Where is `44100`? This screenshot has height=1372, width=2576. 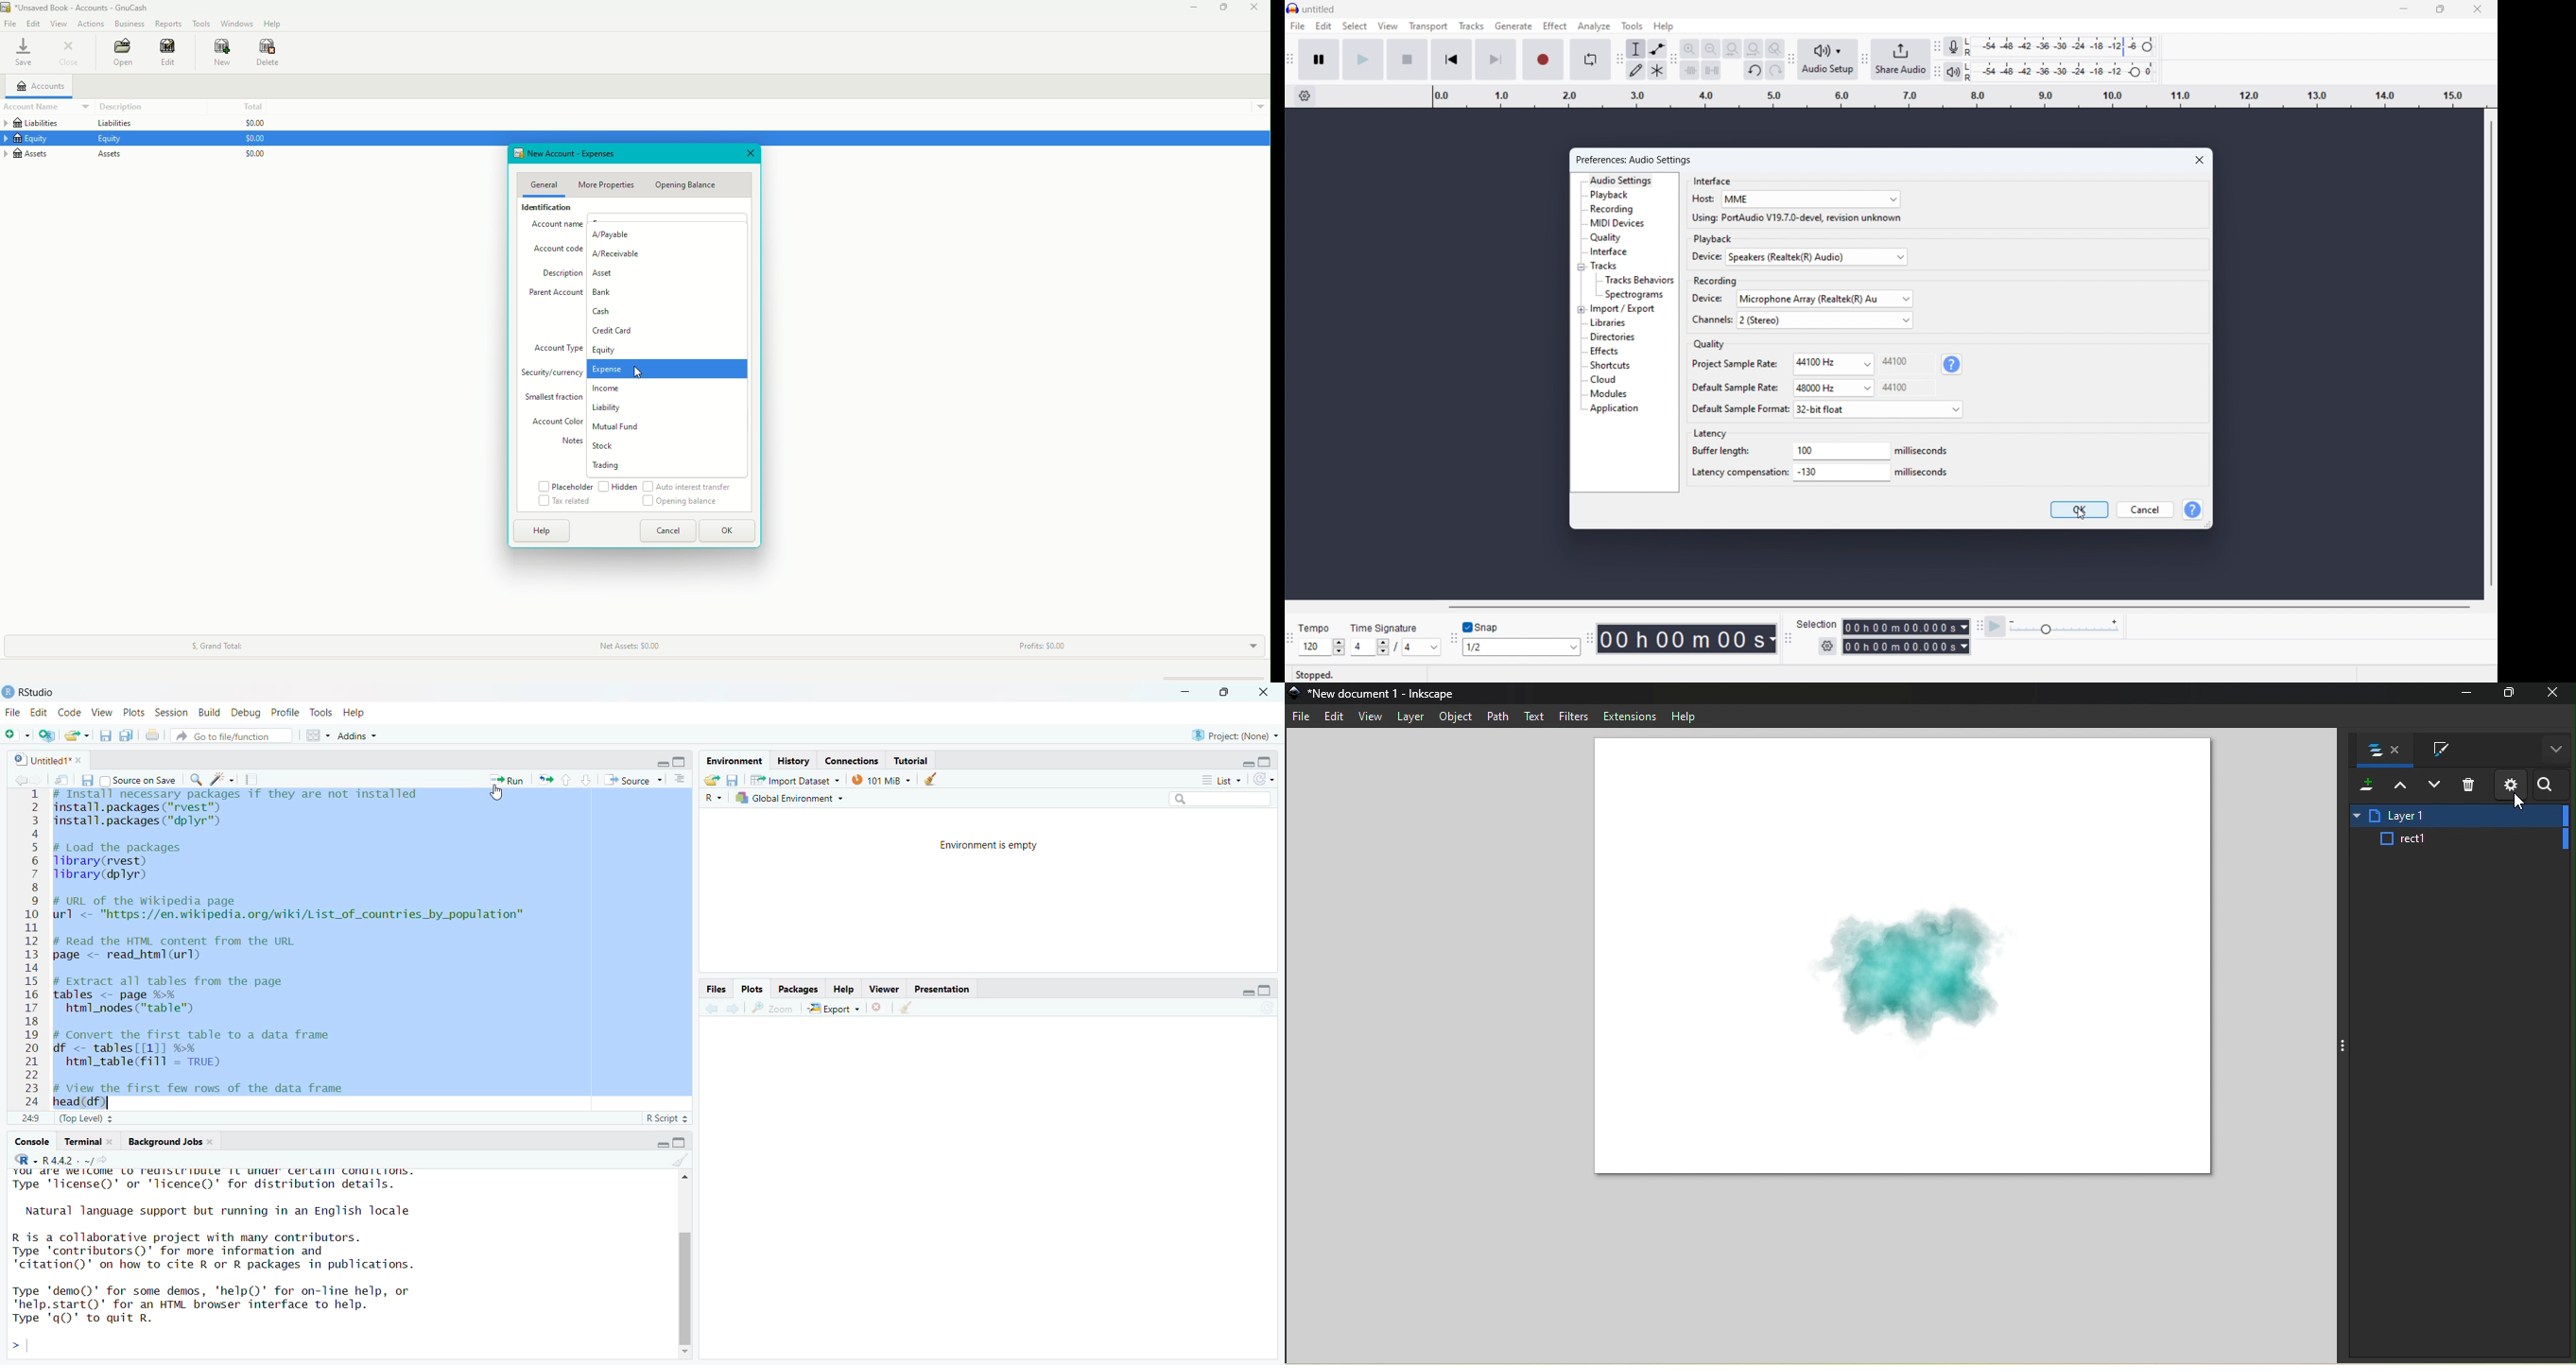 44100 is located at coordinates (1908, 387).